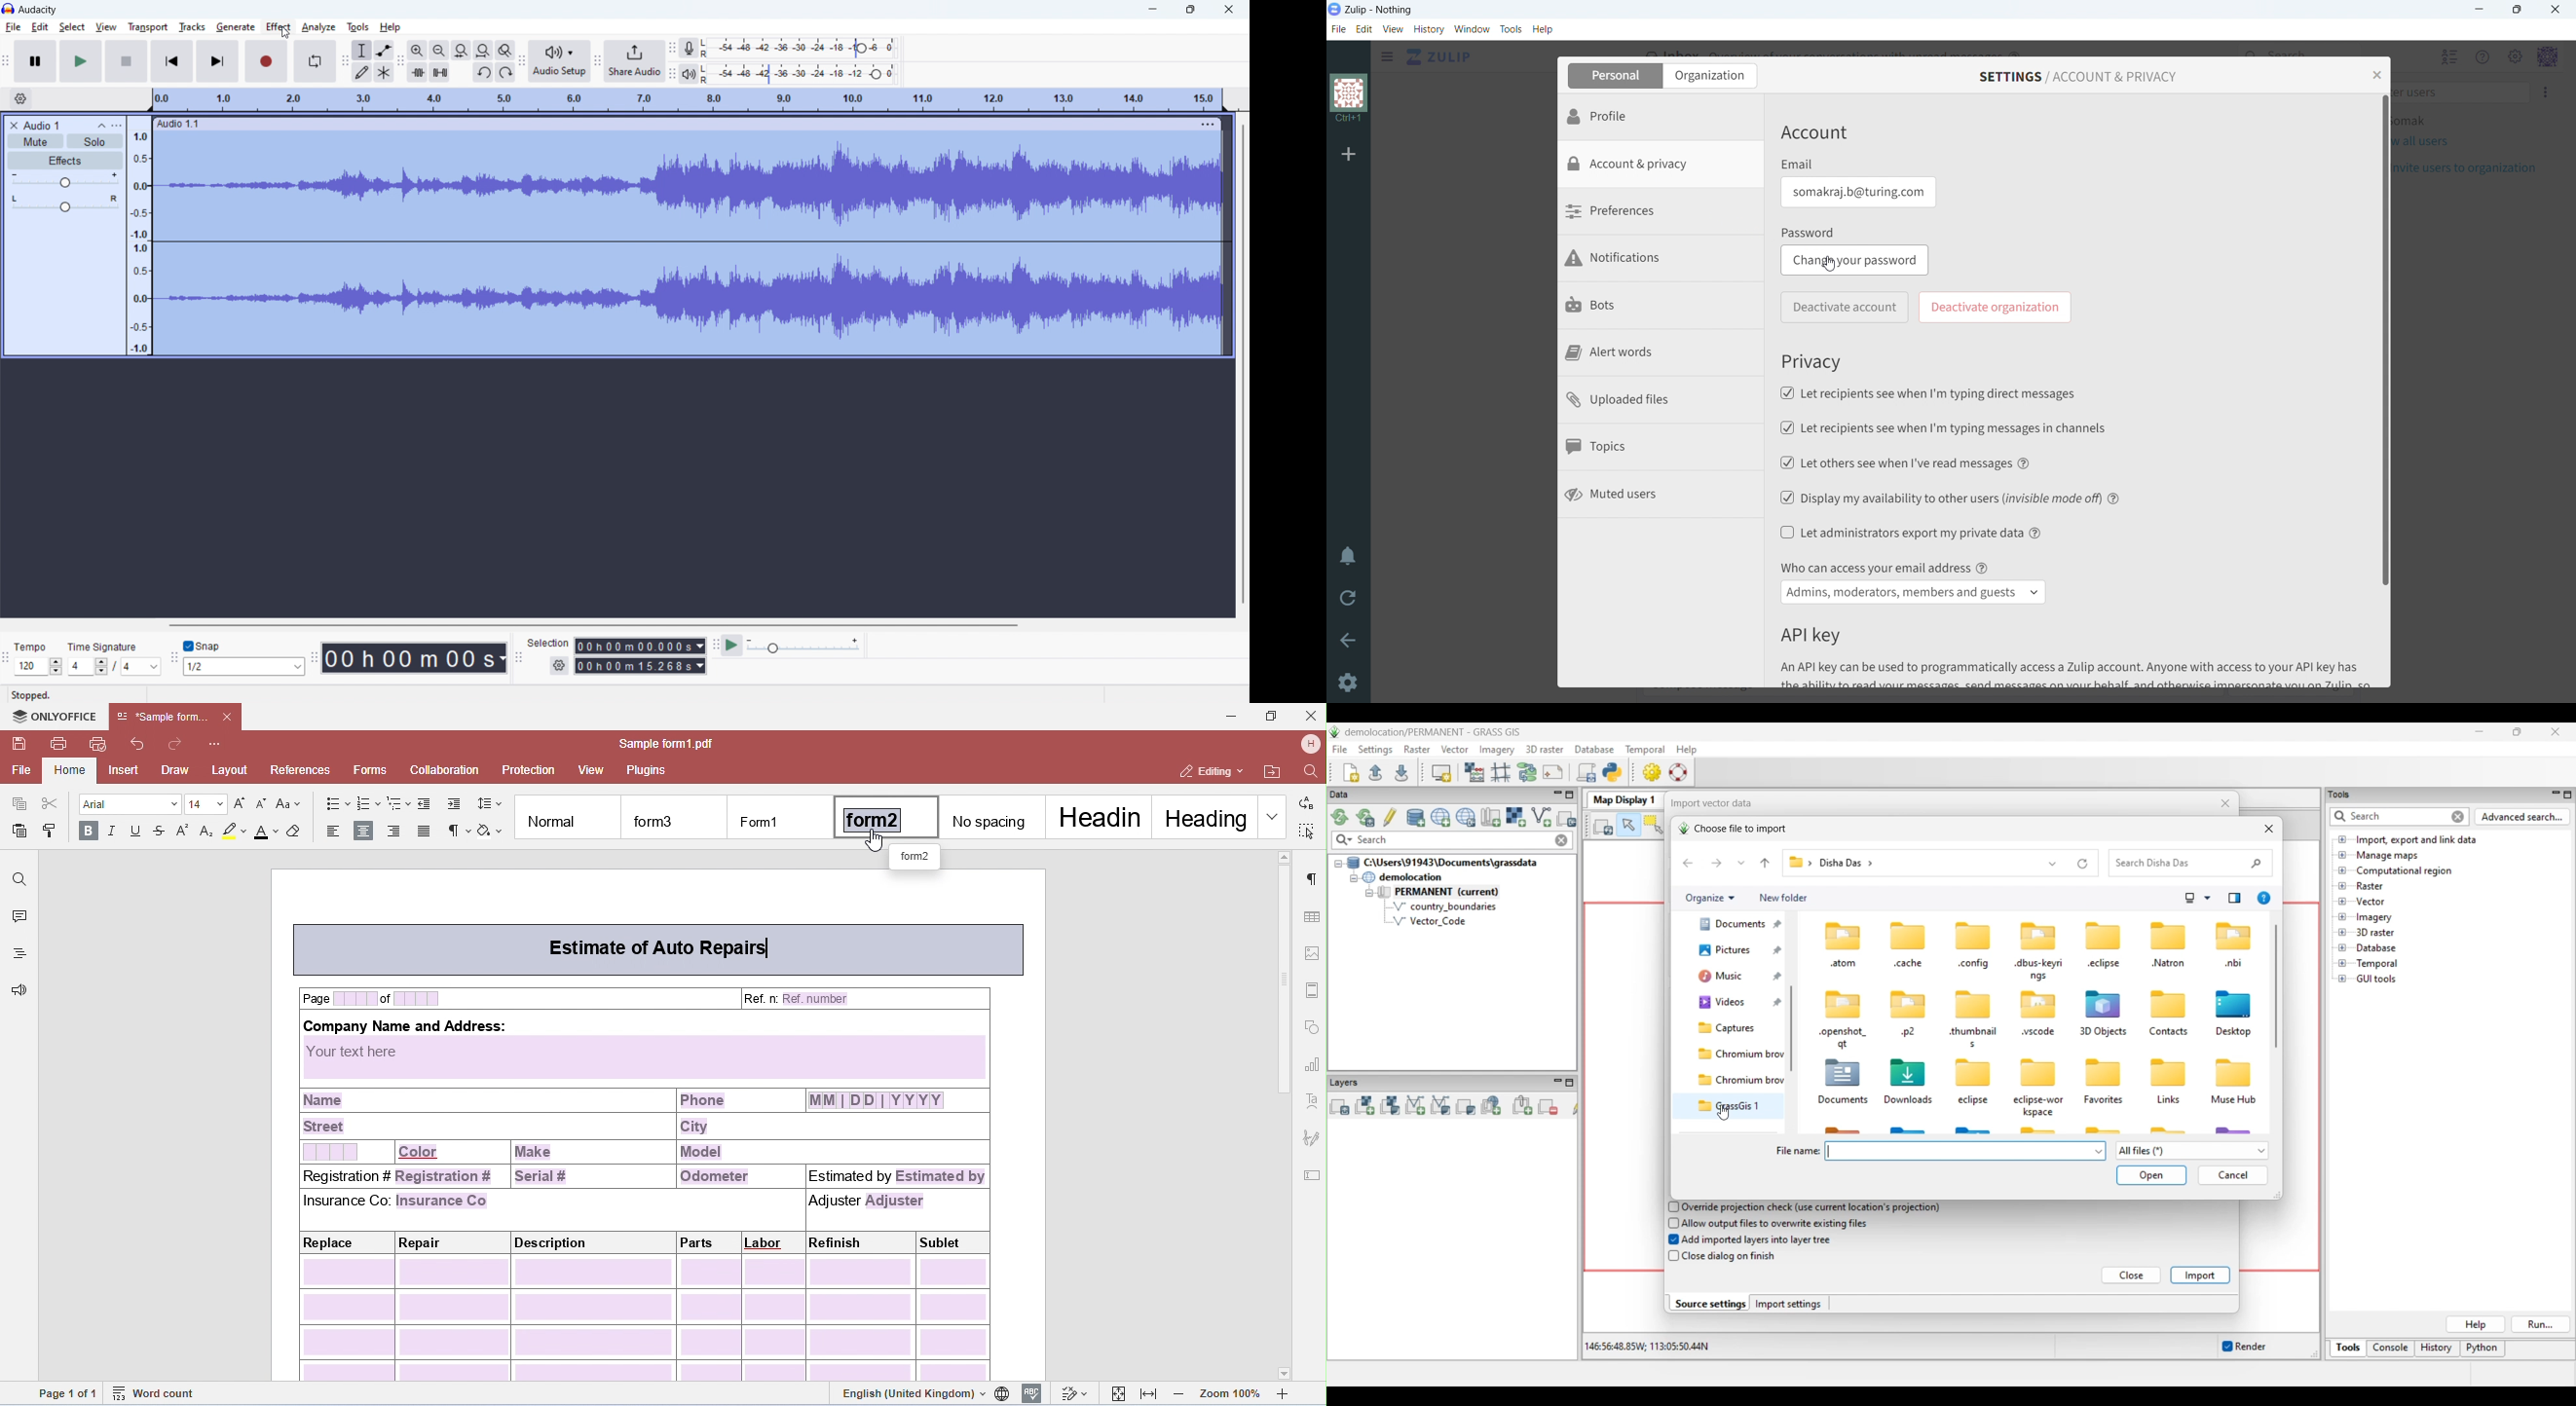 The width and height of the screenshot is (2576, 1428). I want to click on main menu, so click(2515, 57).